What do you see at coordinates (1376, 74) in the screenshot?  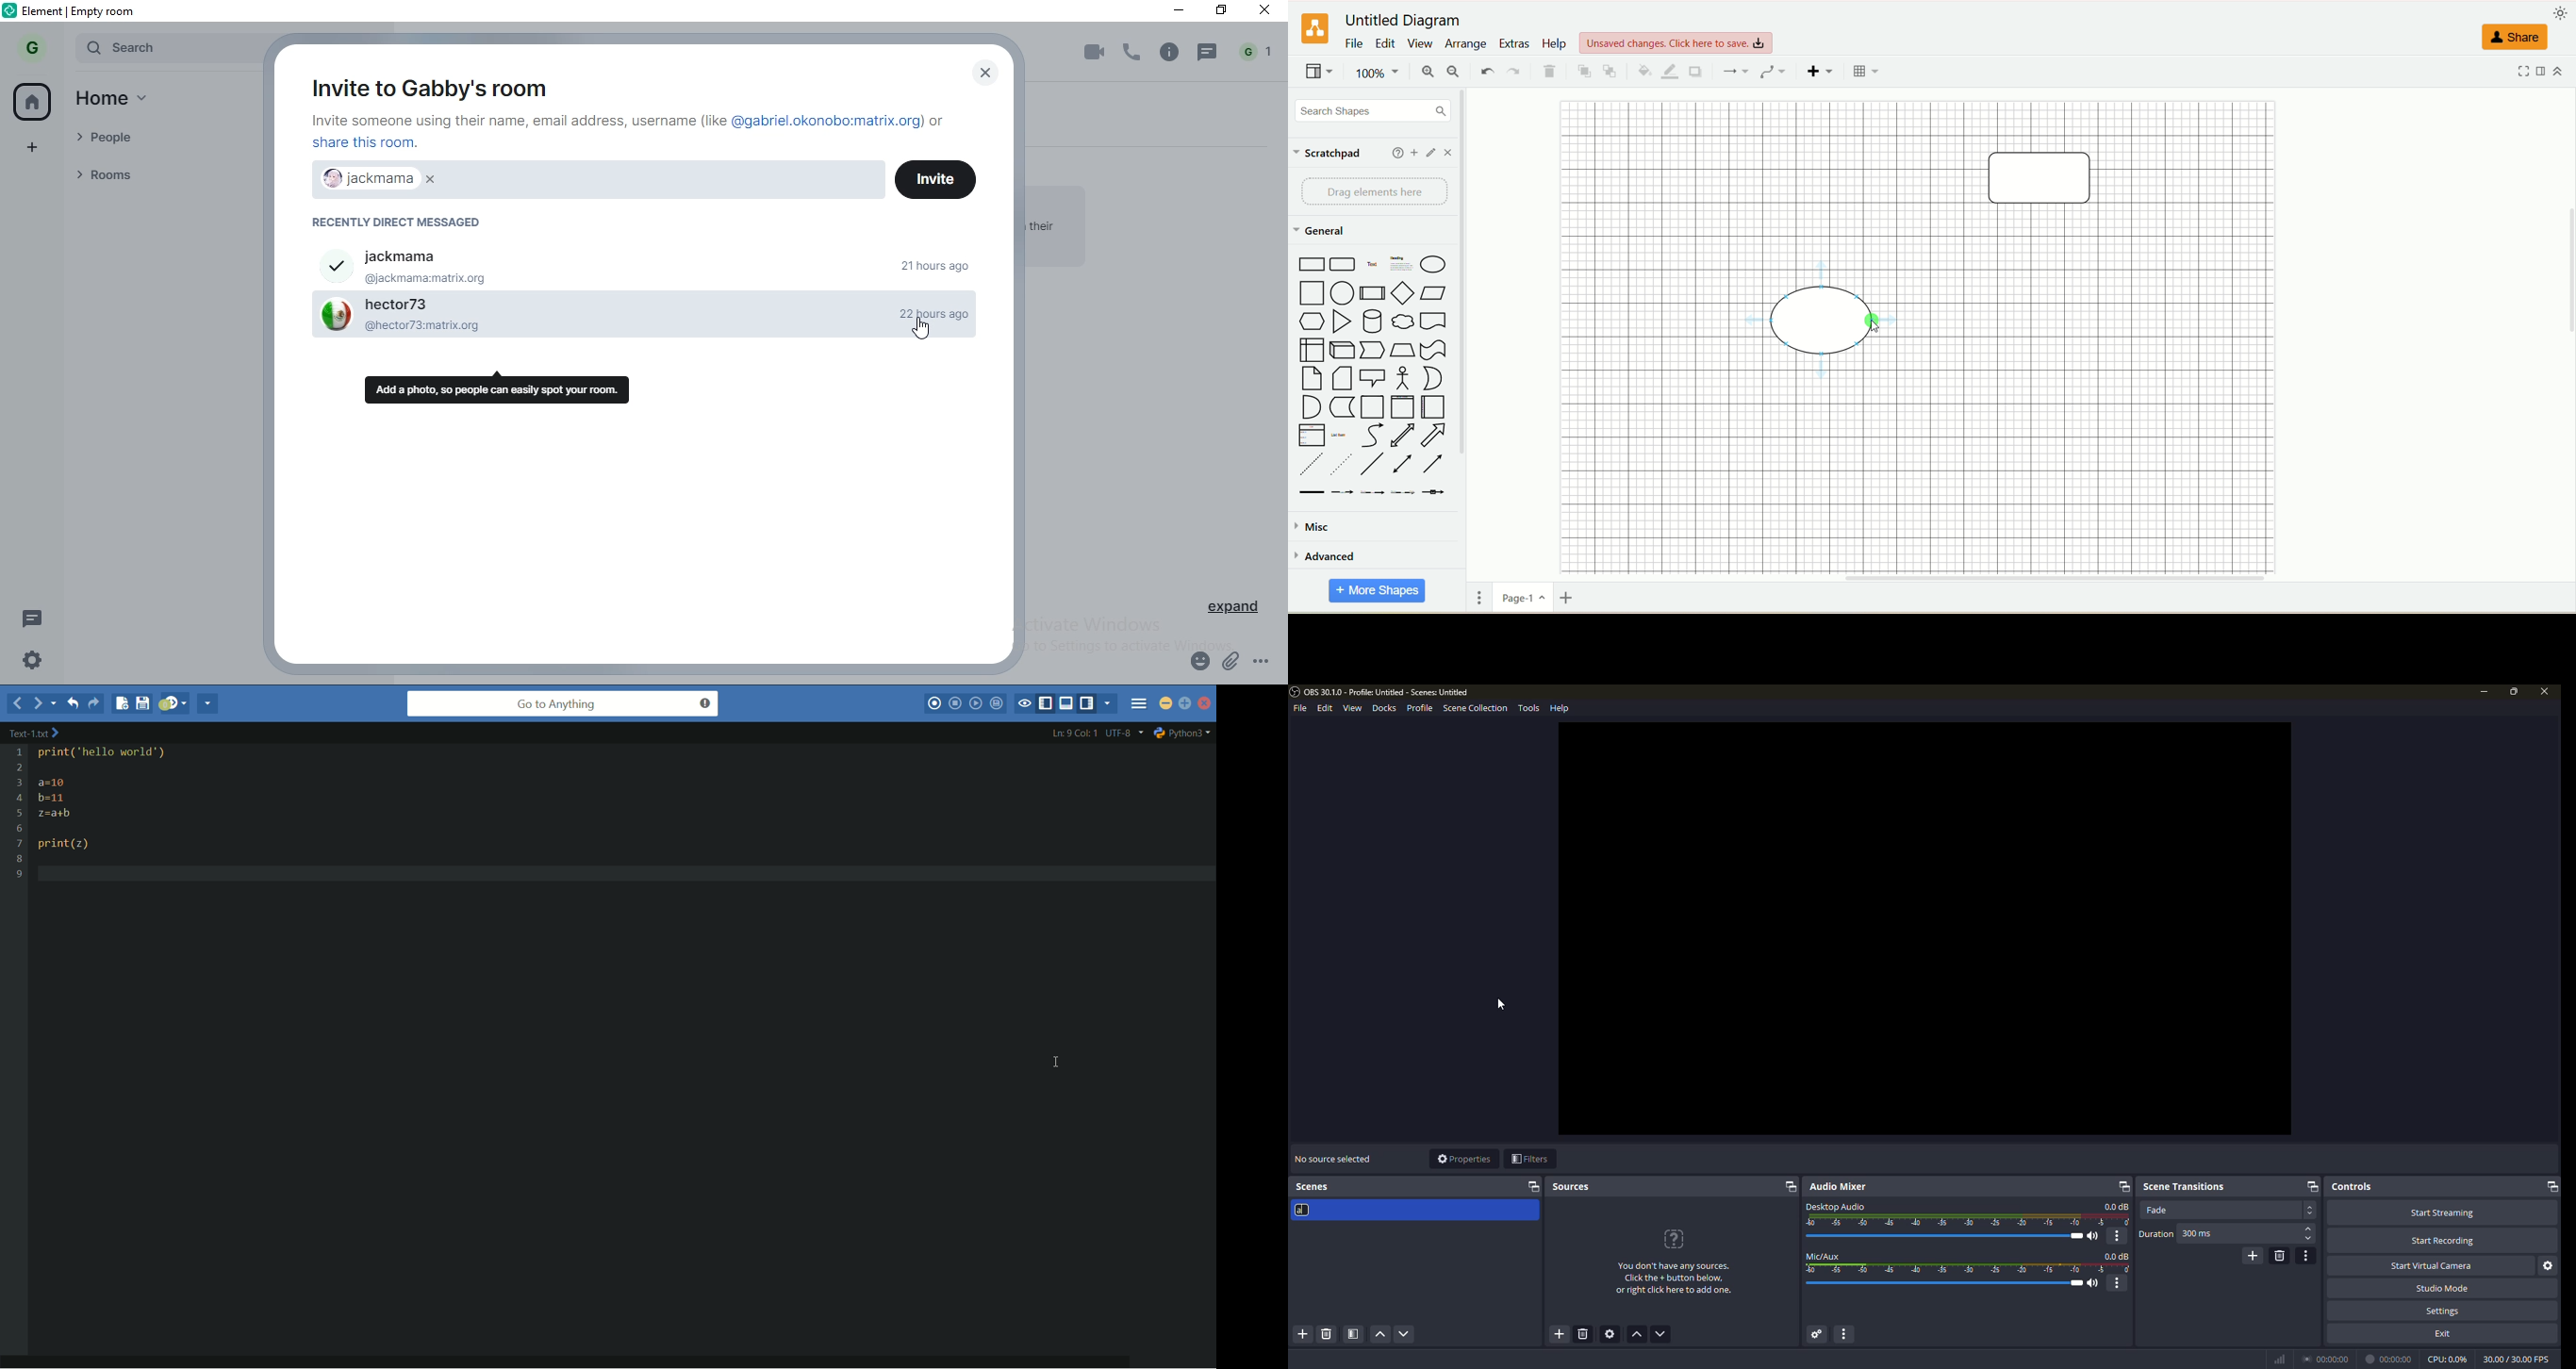 I see `zoom factor` at bounding box center [1376, 74].